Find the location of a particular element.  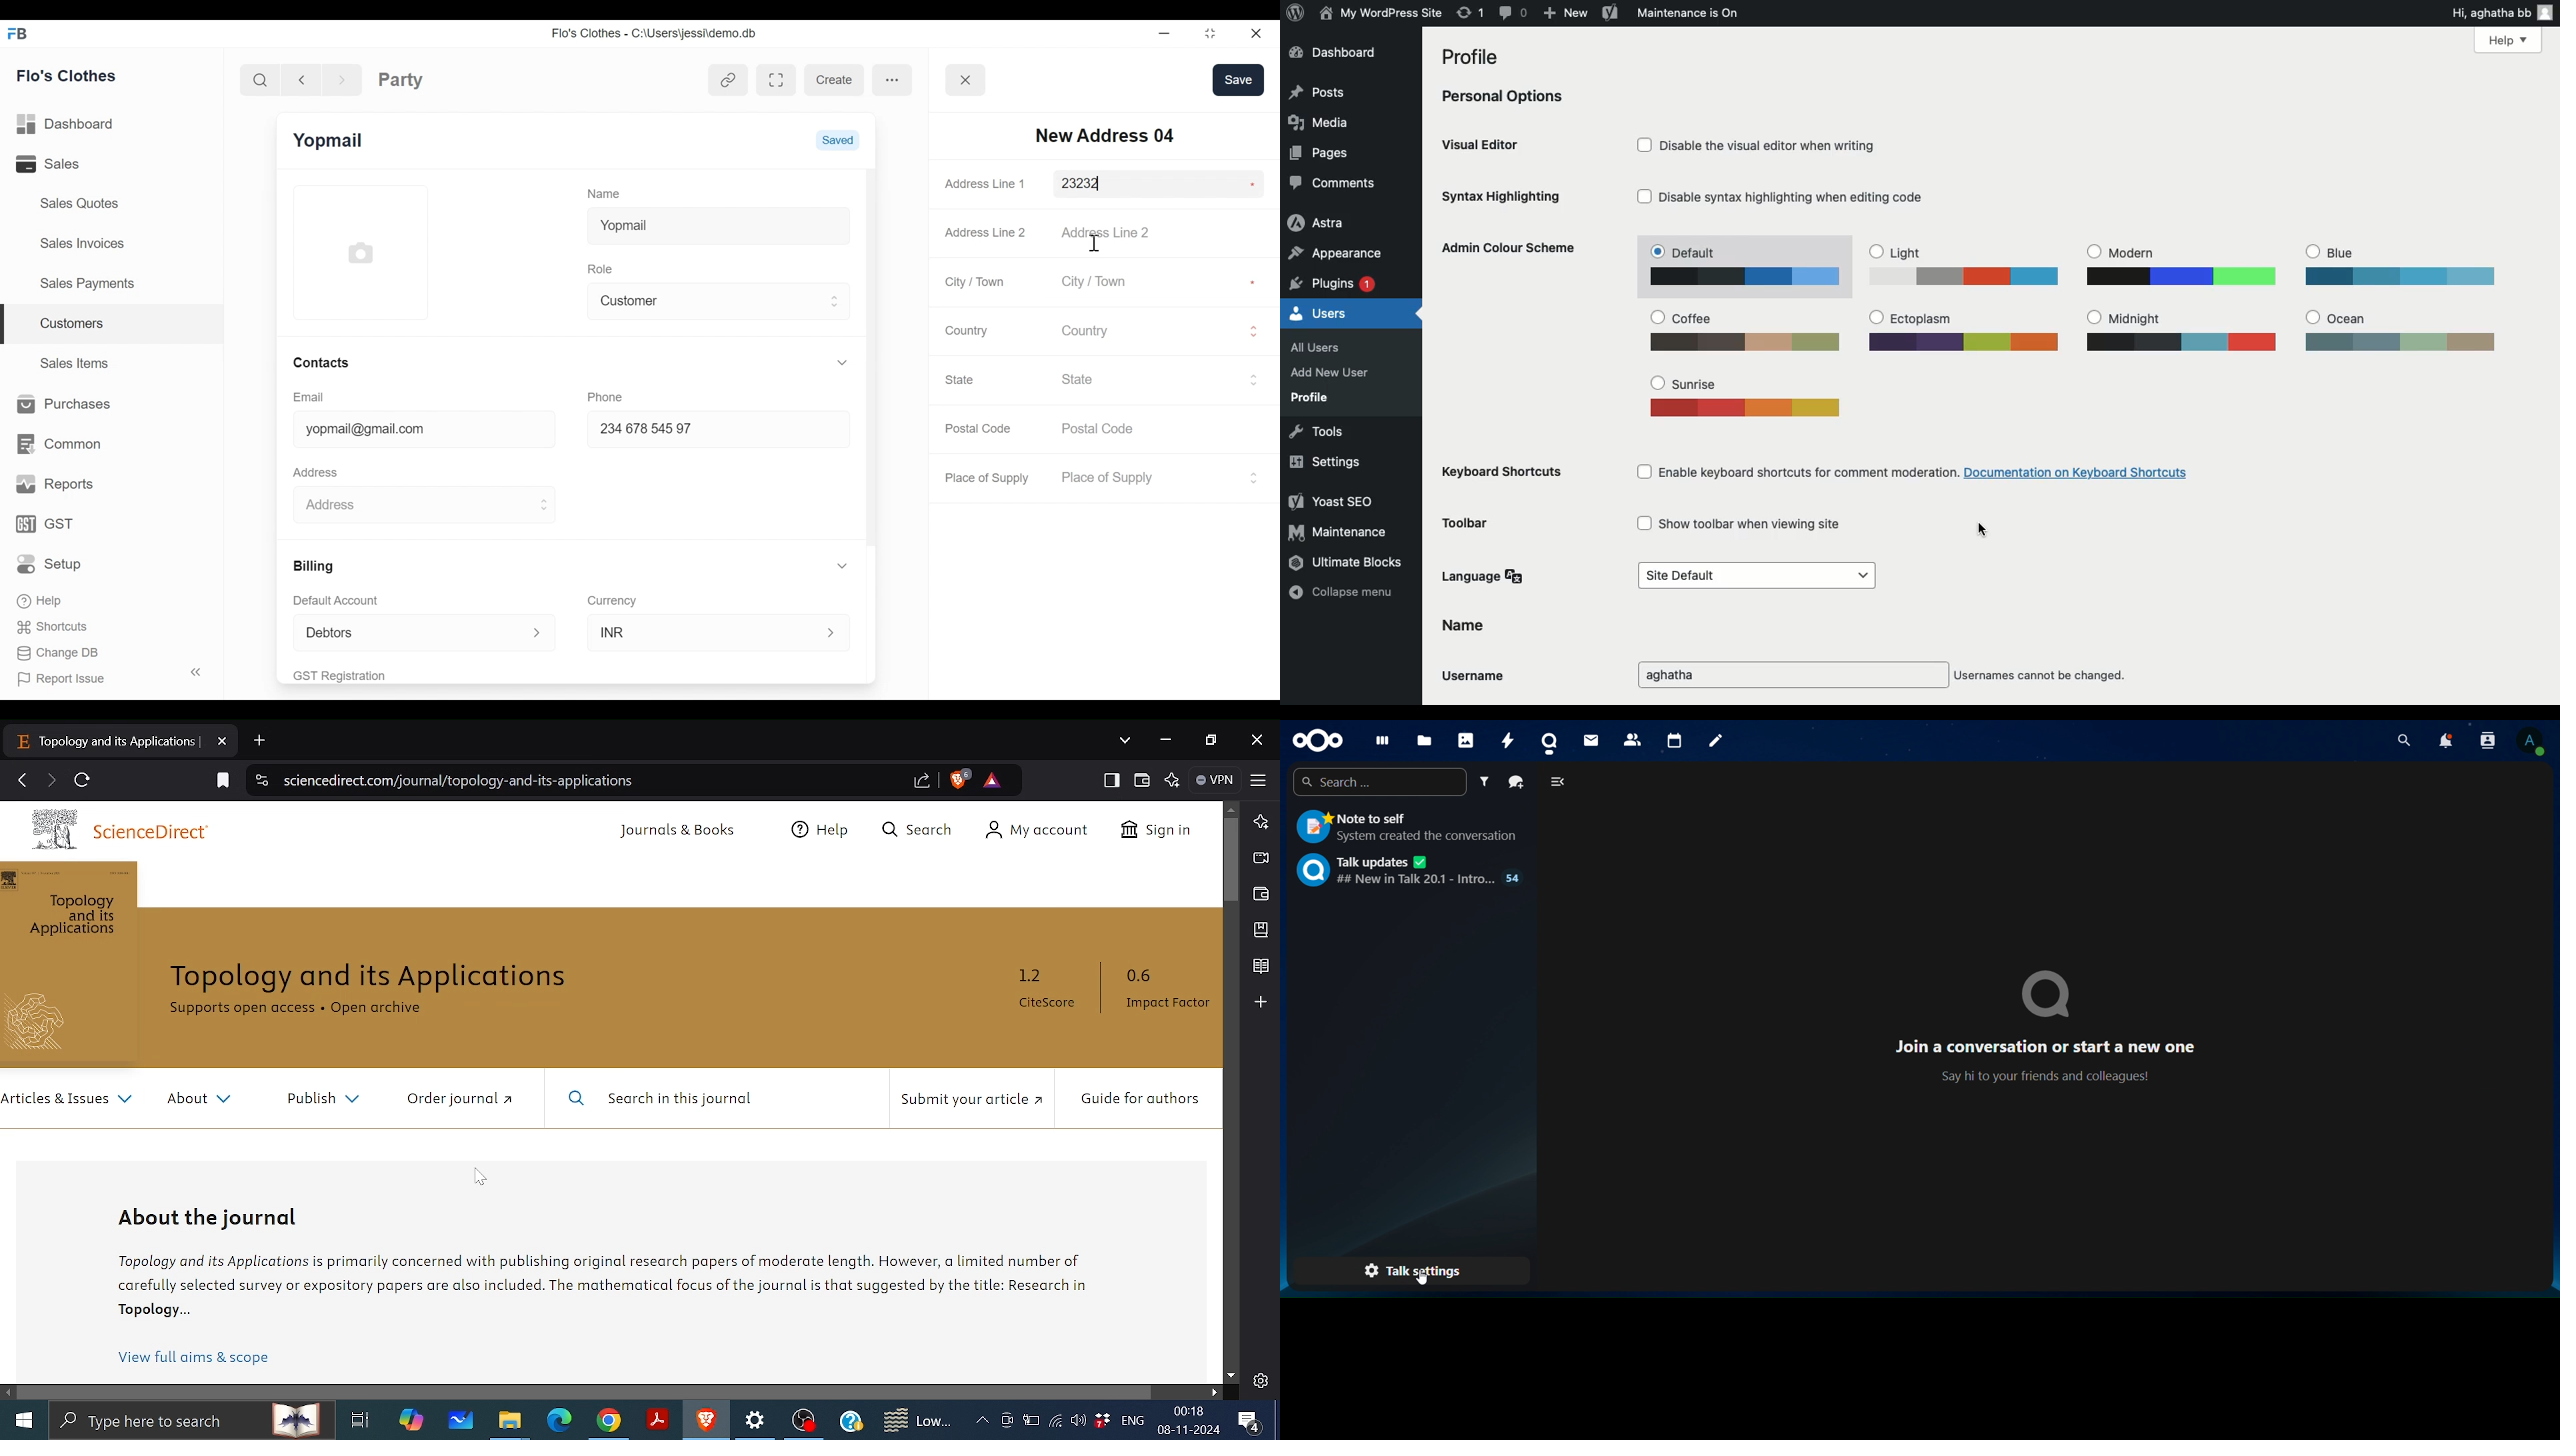

City / Town is located at coordinates (1112, 283).